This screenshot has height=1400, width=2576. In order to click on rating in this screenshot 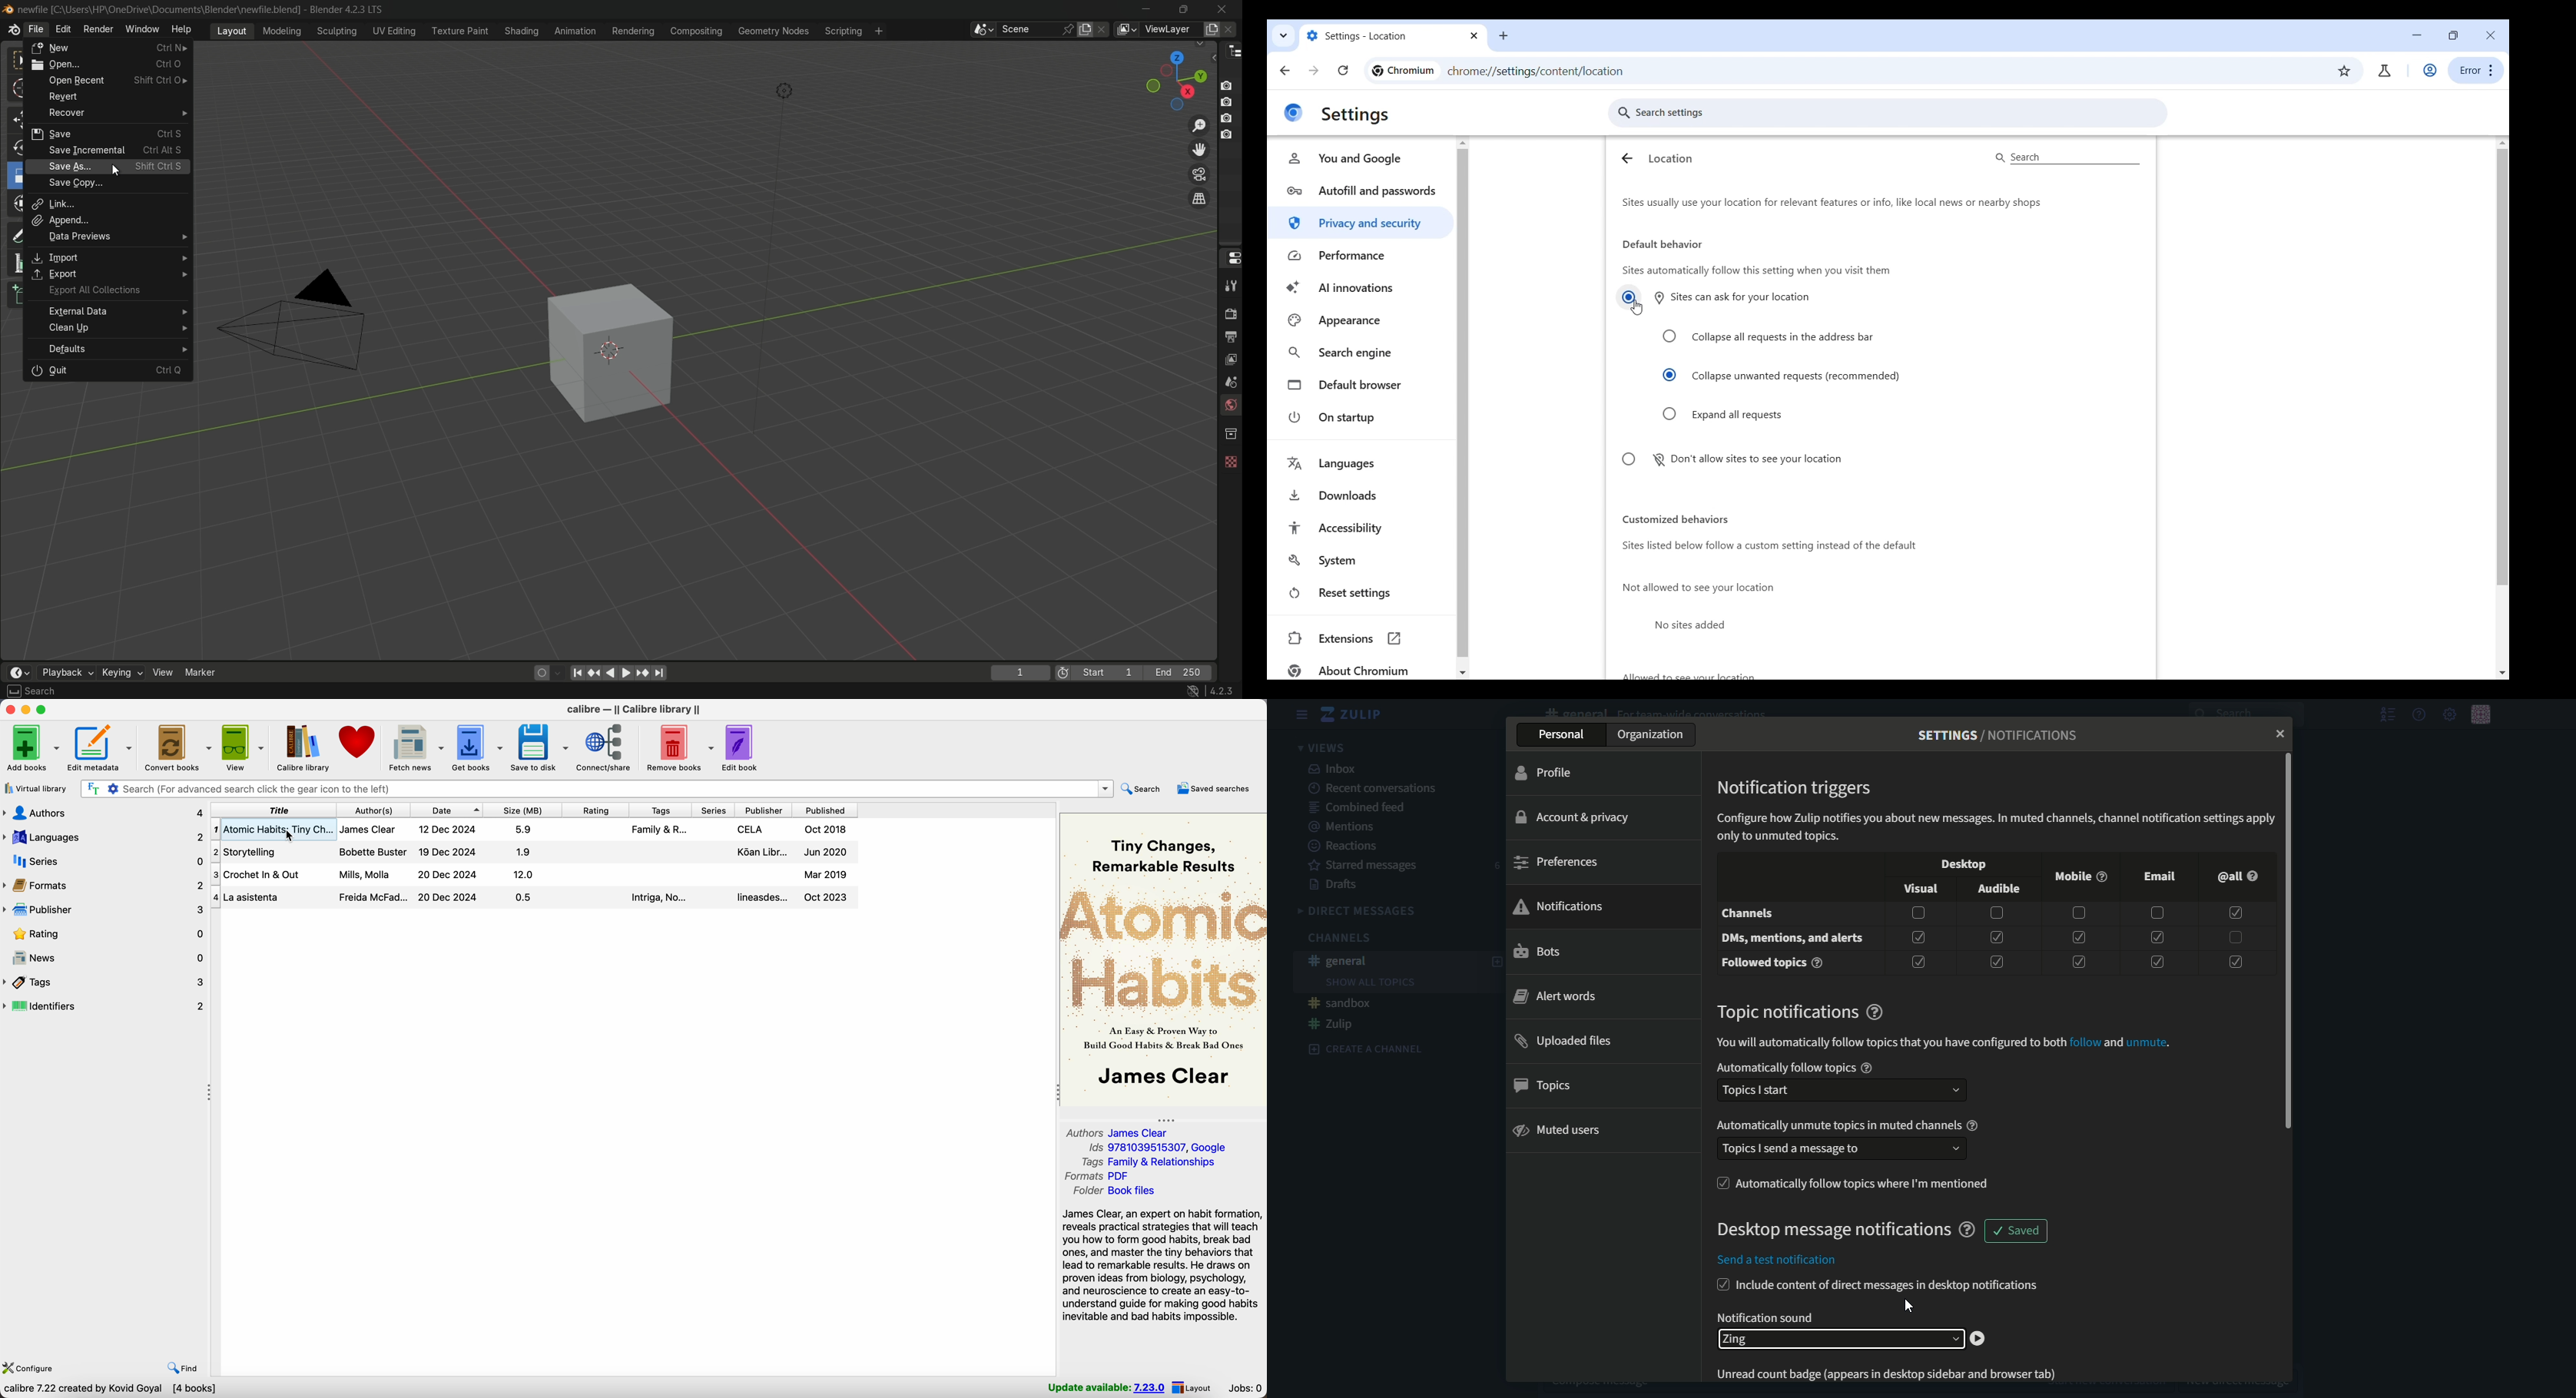, I will do `click(597, 809)`.